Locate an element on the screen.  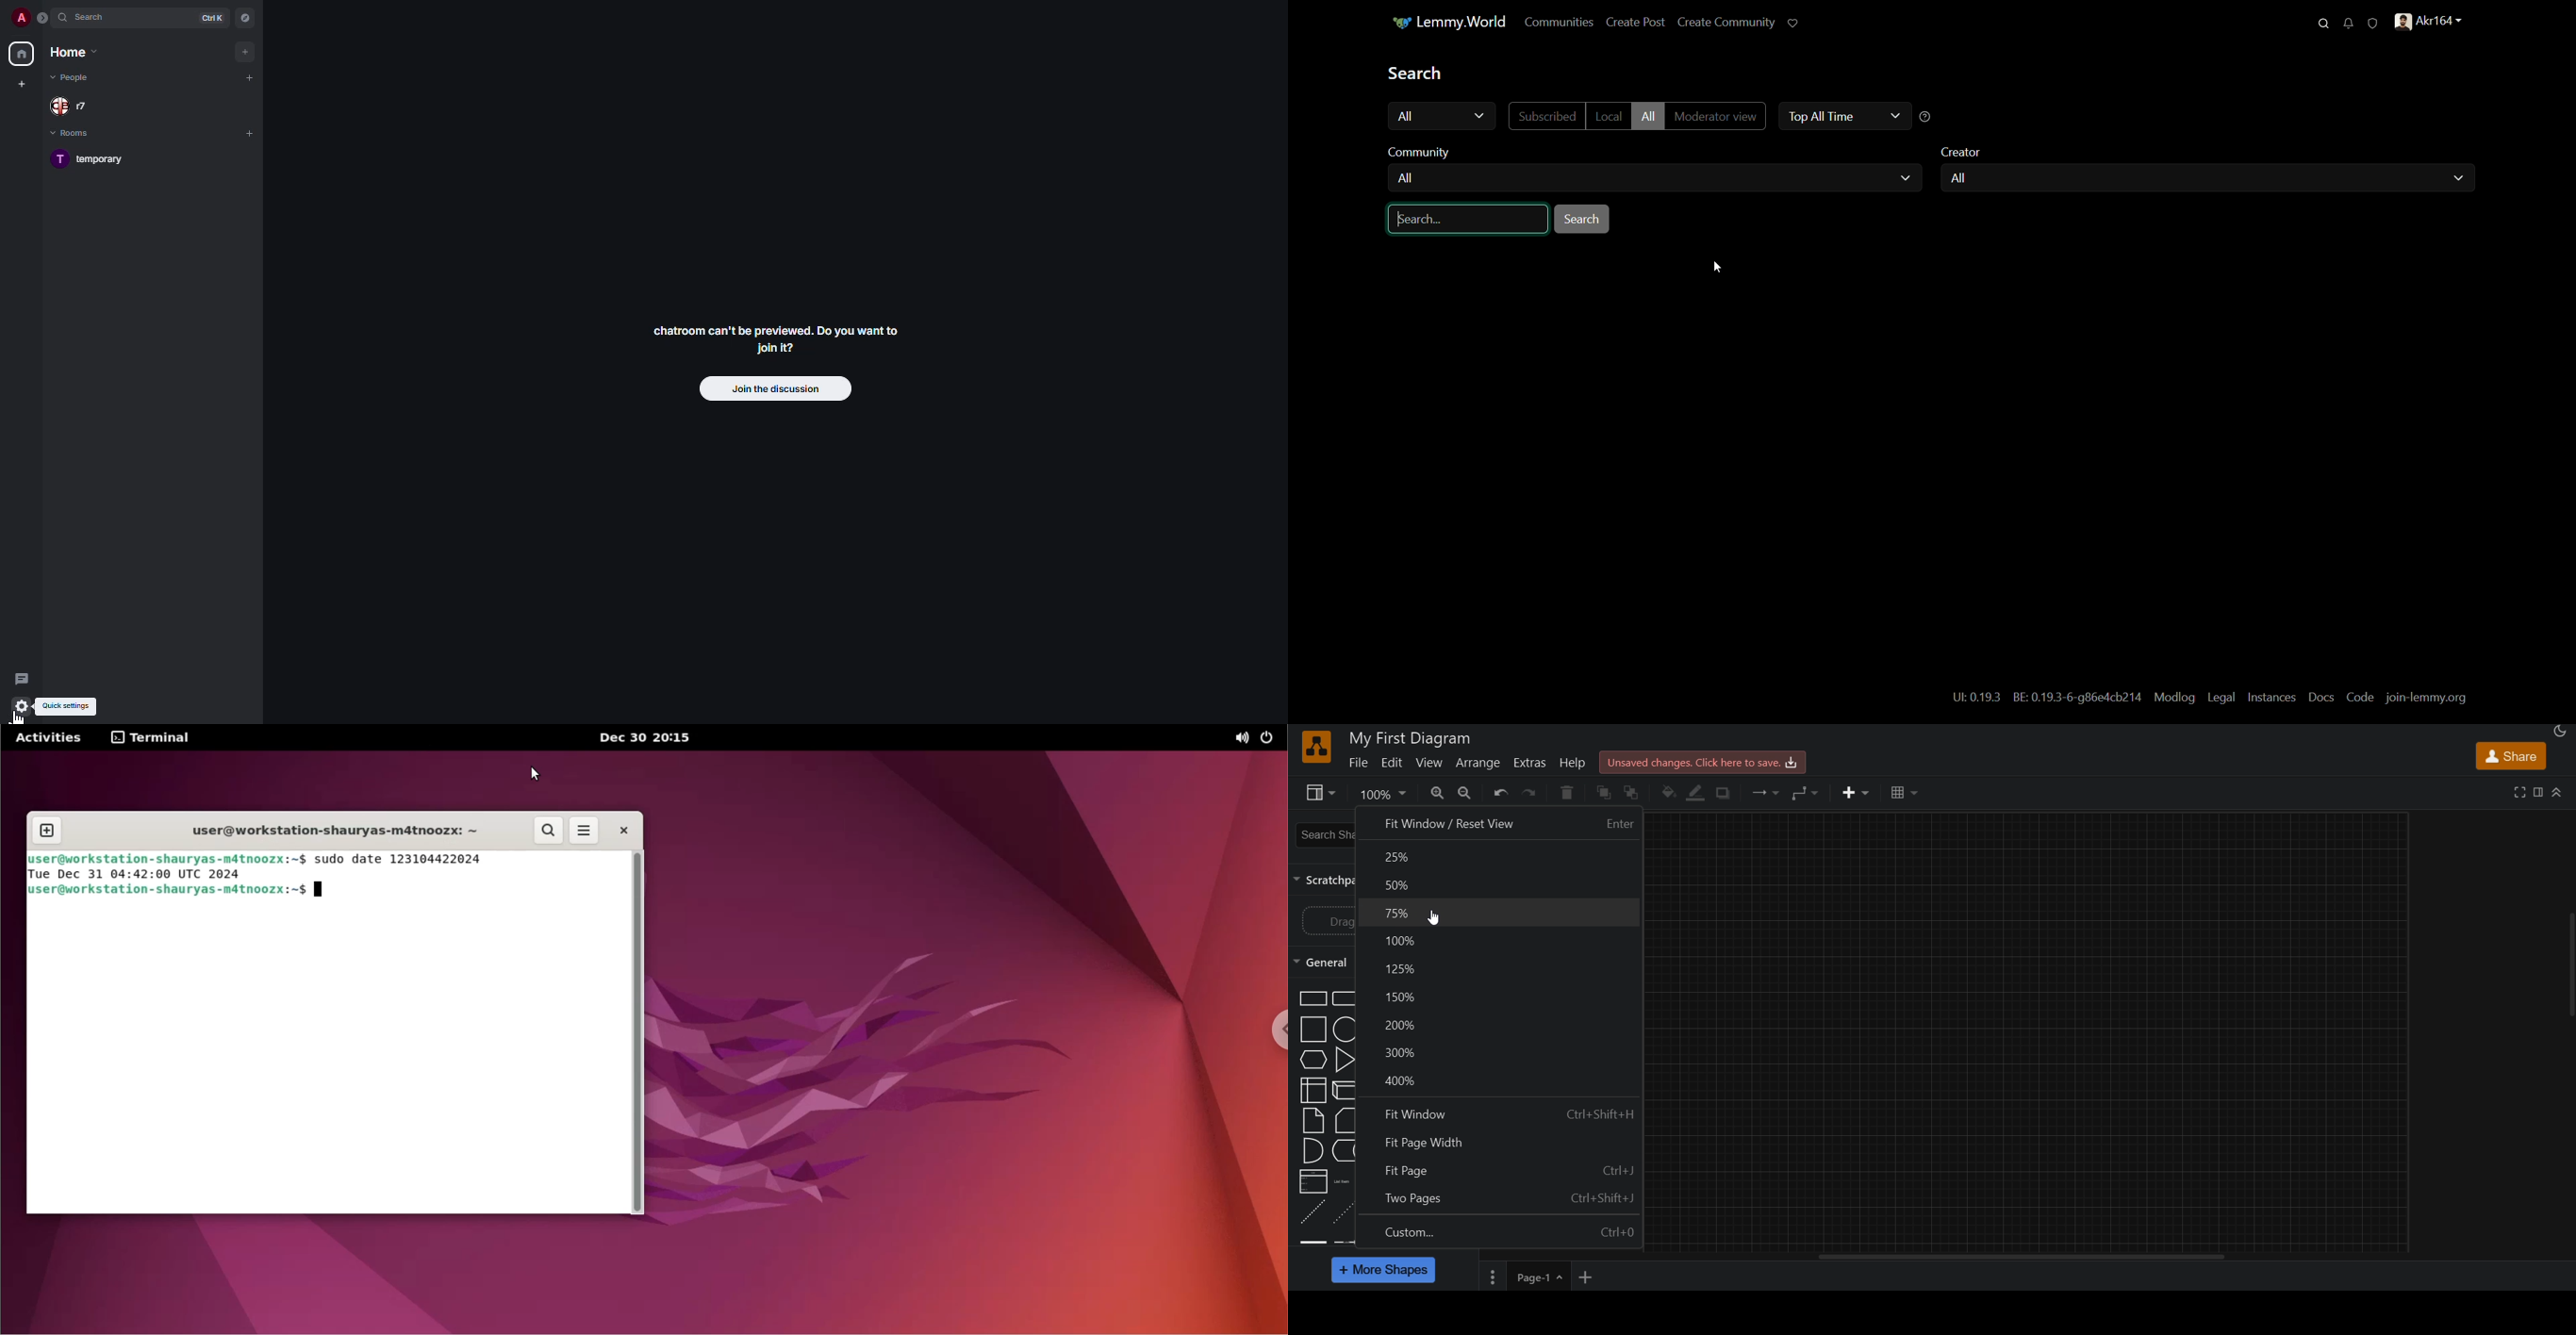
search is located at coordinates (1416, 72).